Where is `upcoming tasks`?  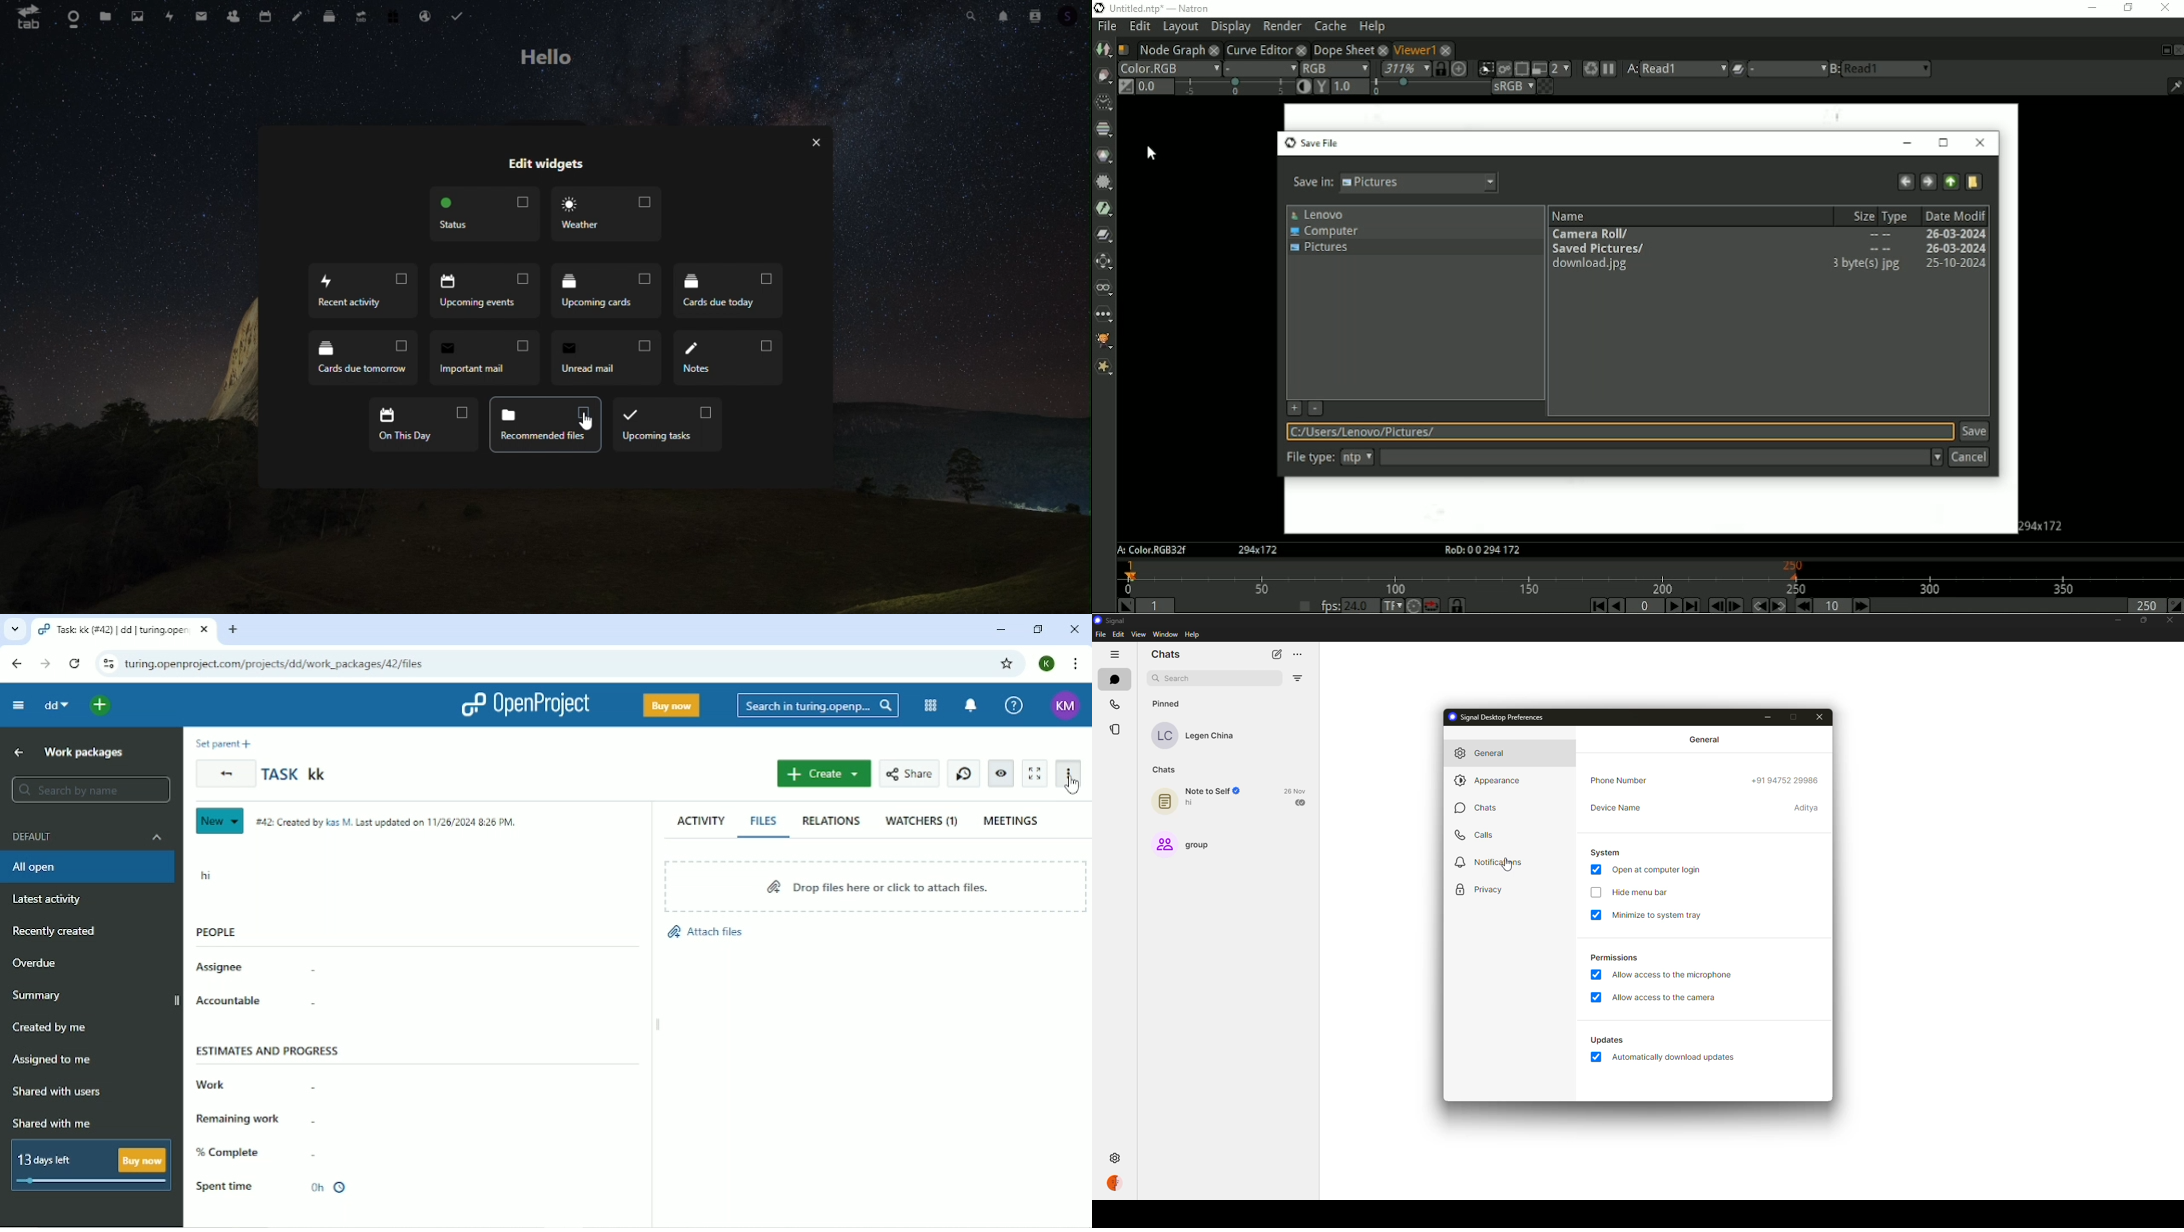
upcoming tasks is located at coordinates (668, 426).